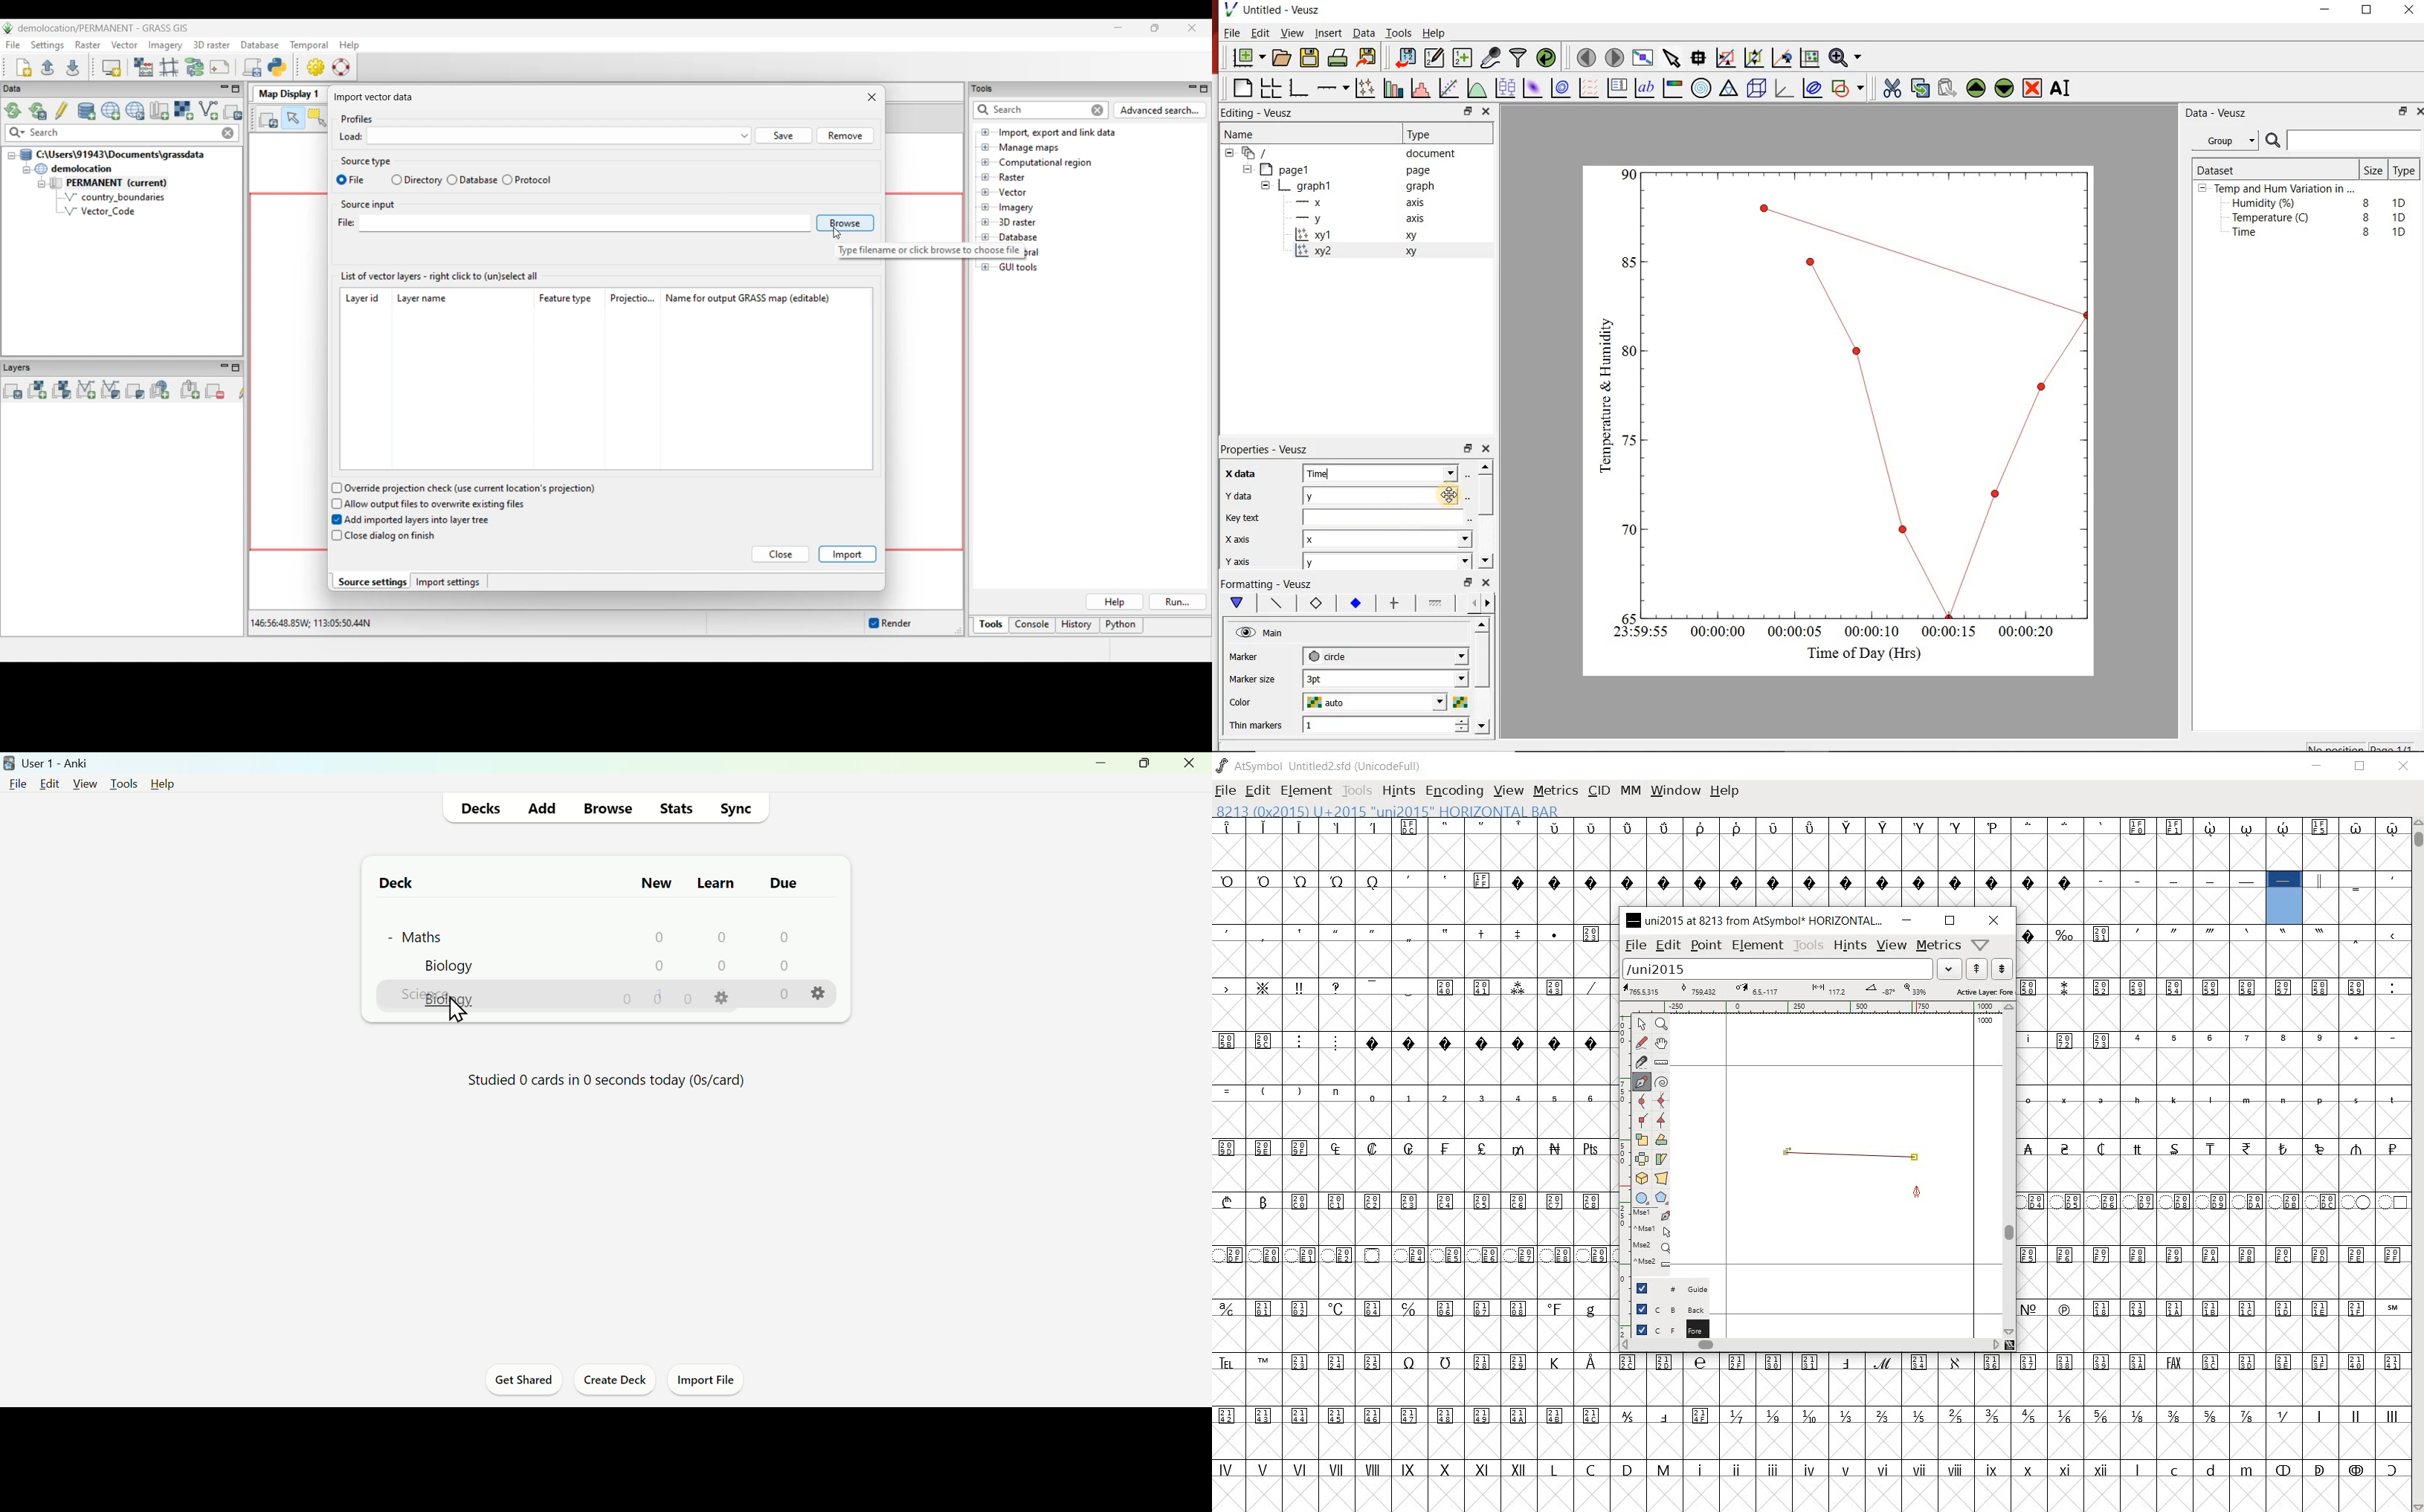 The image size is (2436, 1512). Describe the element at coordinates (1420, 204) in the screenshot. I see `axis` at that location.